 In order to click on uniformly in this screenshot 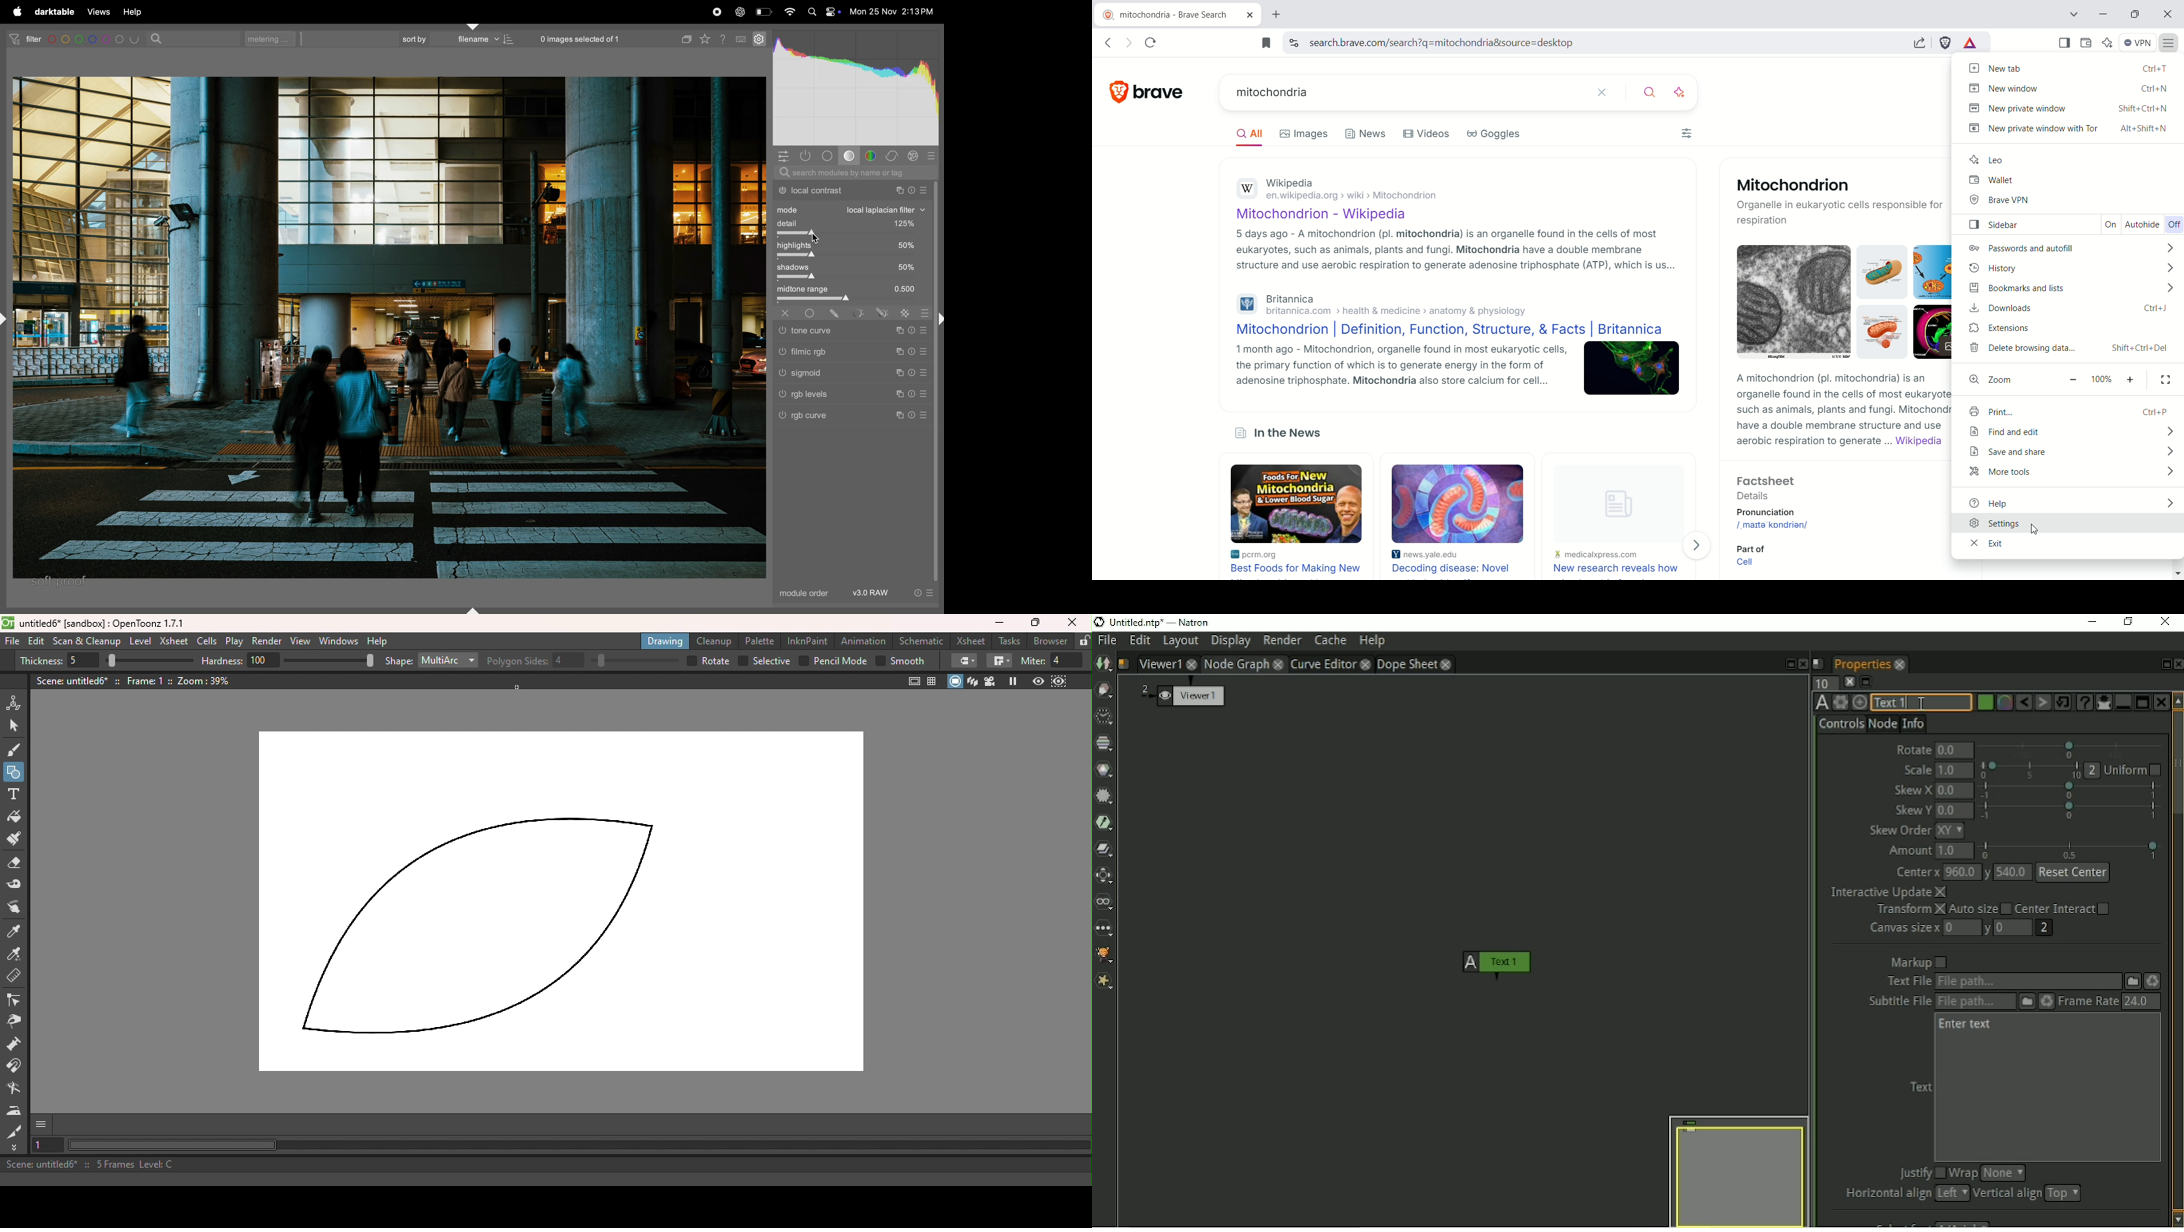, I will do `click(811, 314)`.